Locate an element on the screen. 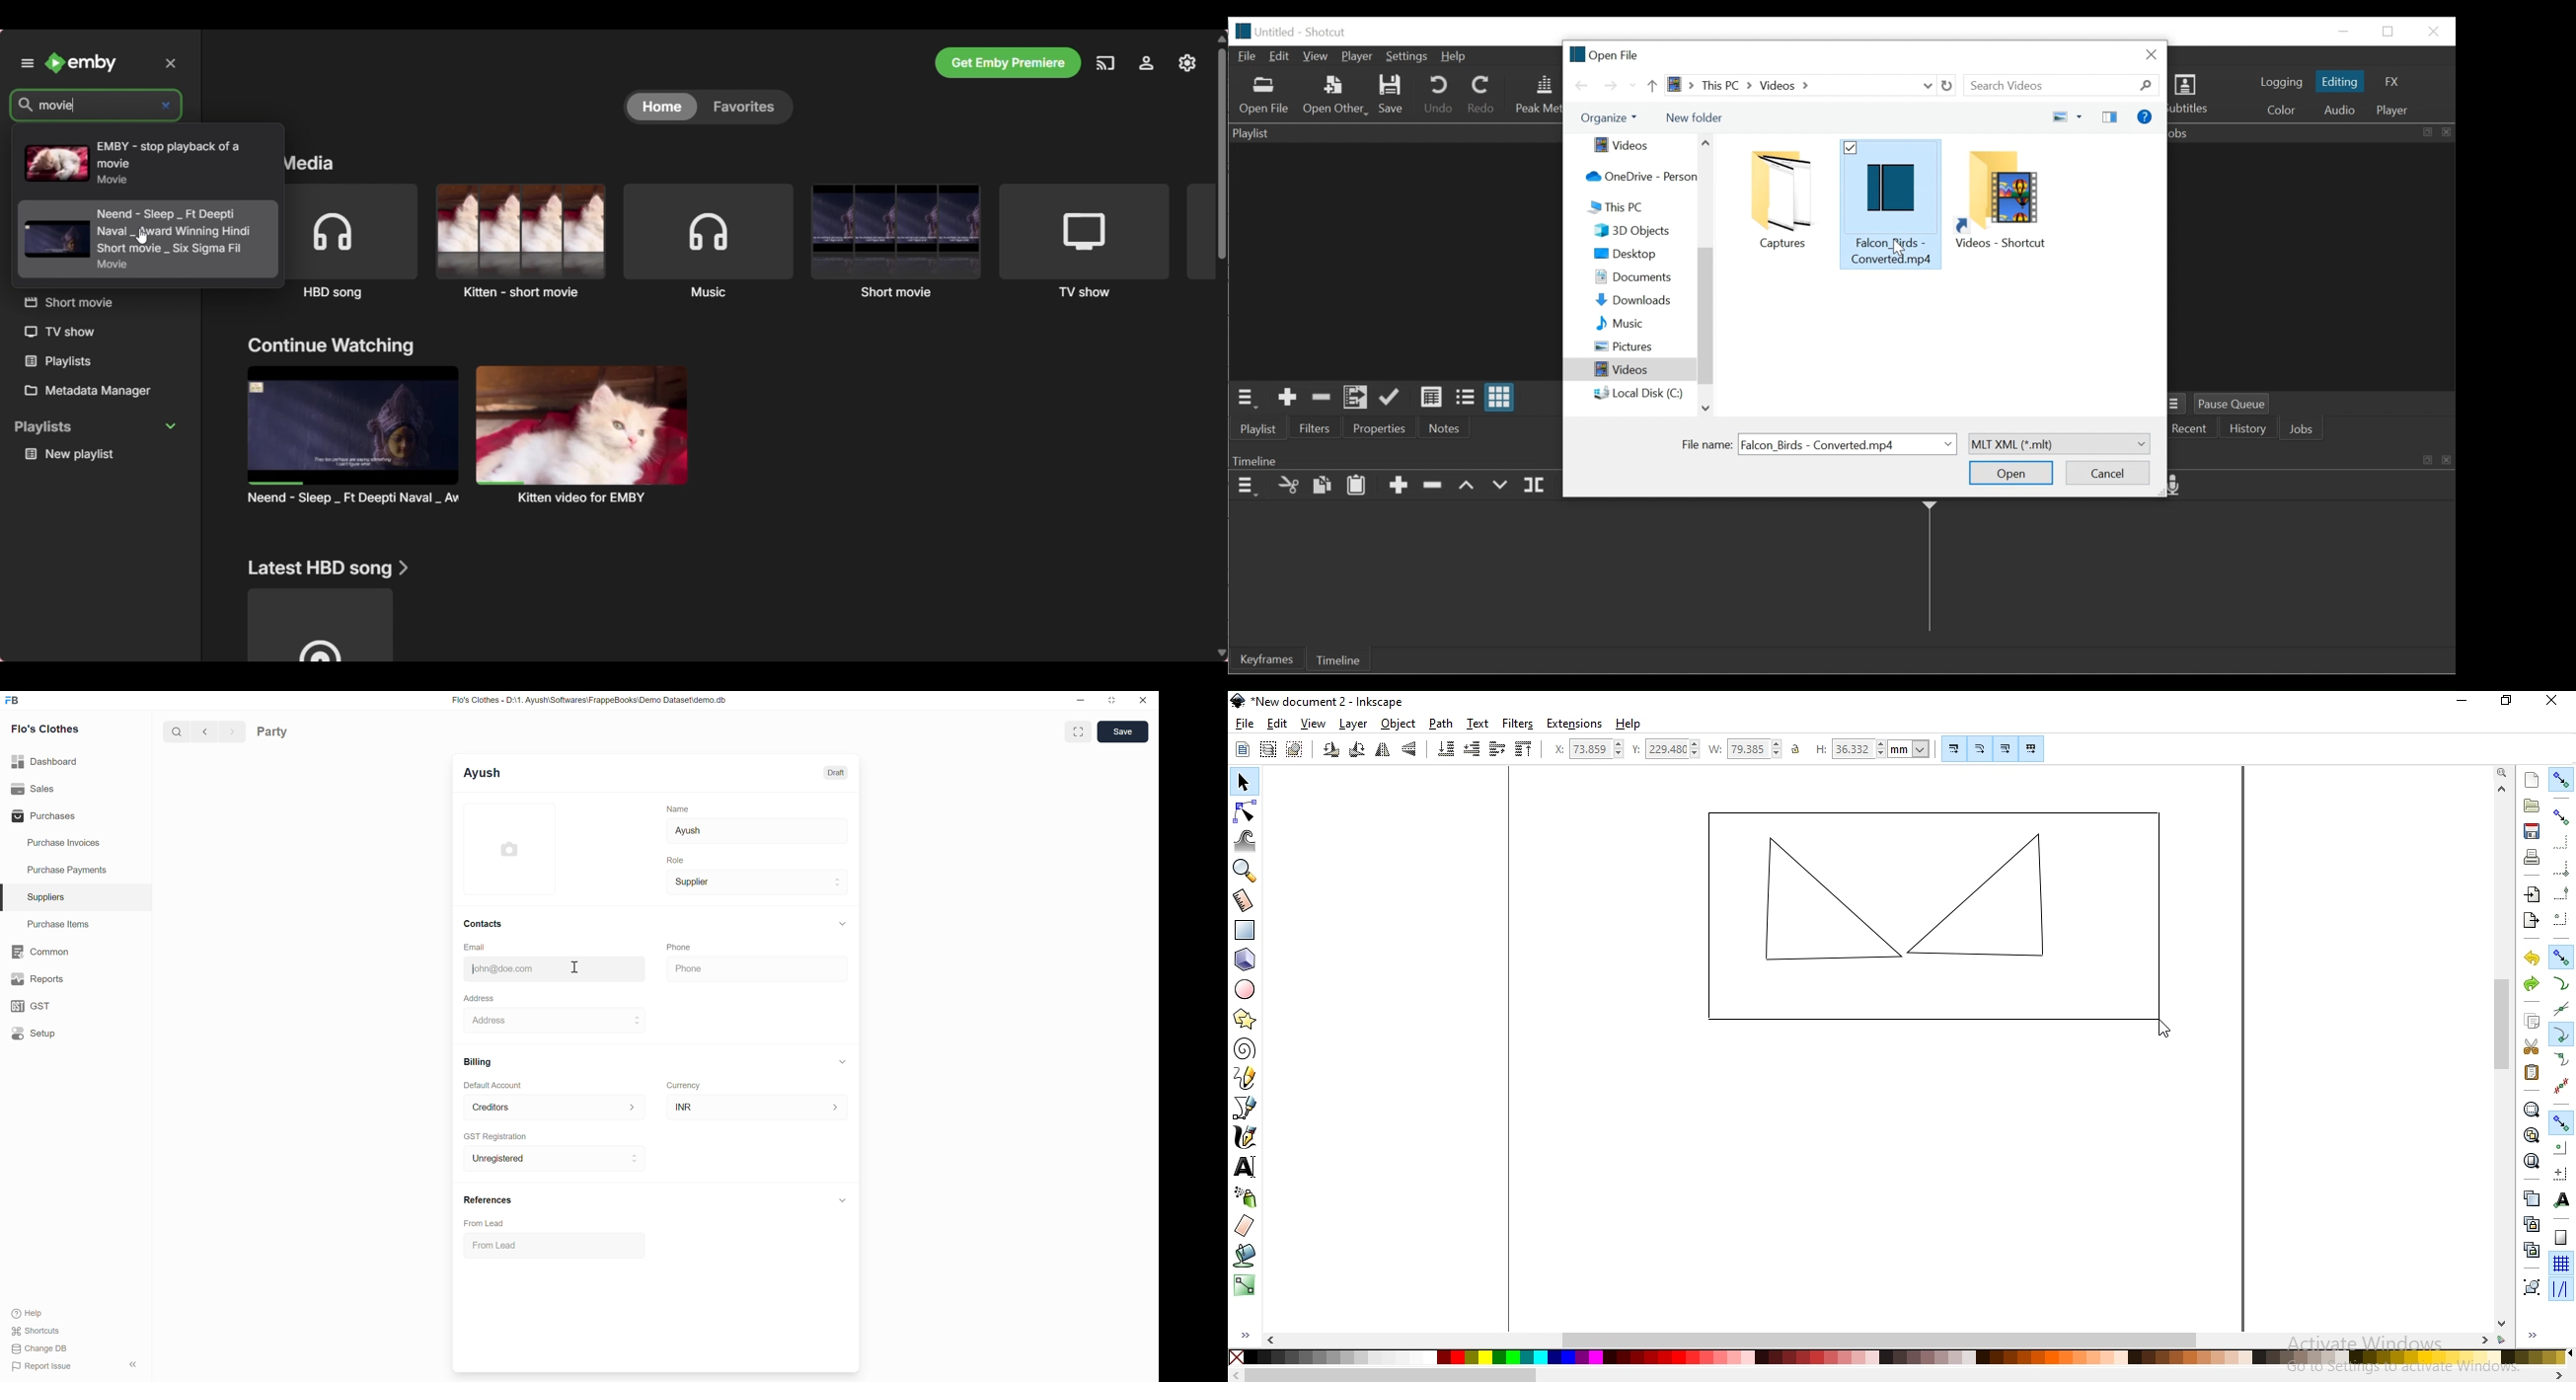  snap text anchors and baselines is located at coordinates (2563, 1198).